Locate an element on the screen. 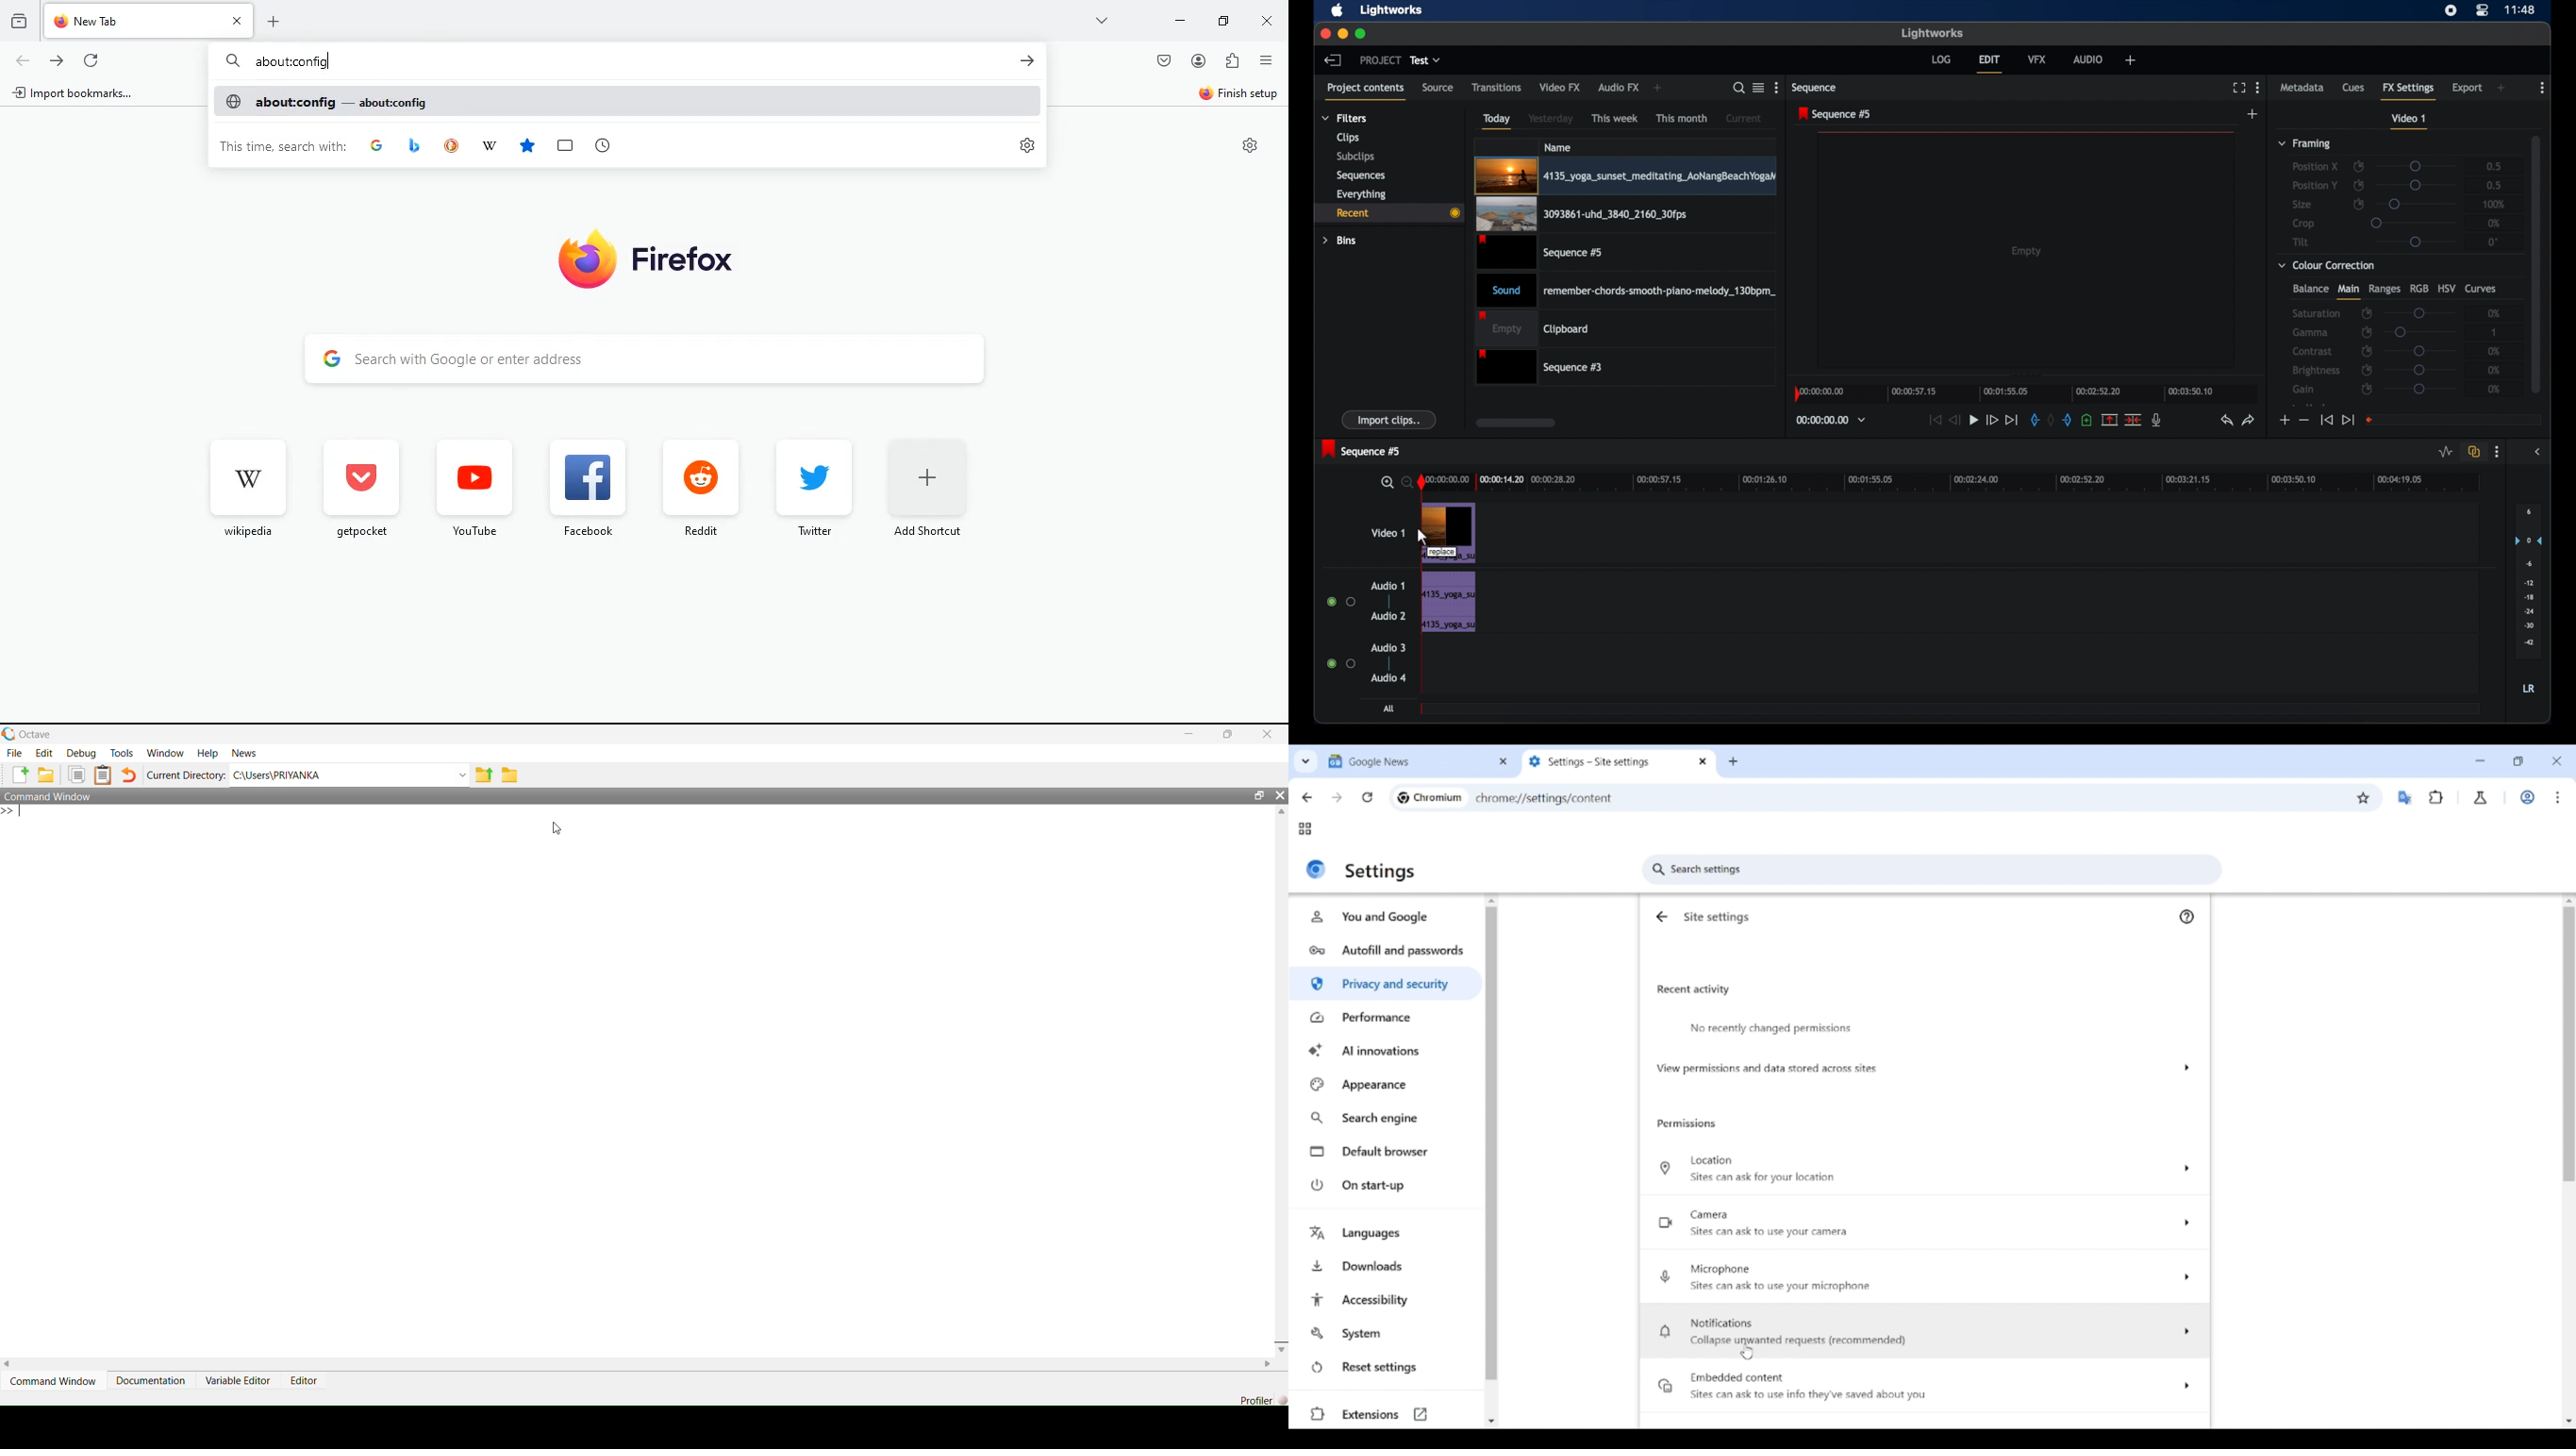 Image resolution: width=2576 pixels, height=1456 pixels. add is located at coordinates (2503, 88).